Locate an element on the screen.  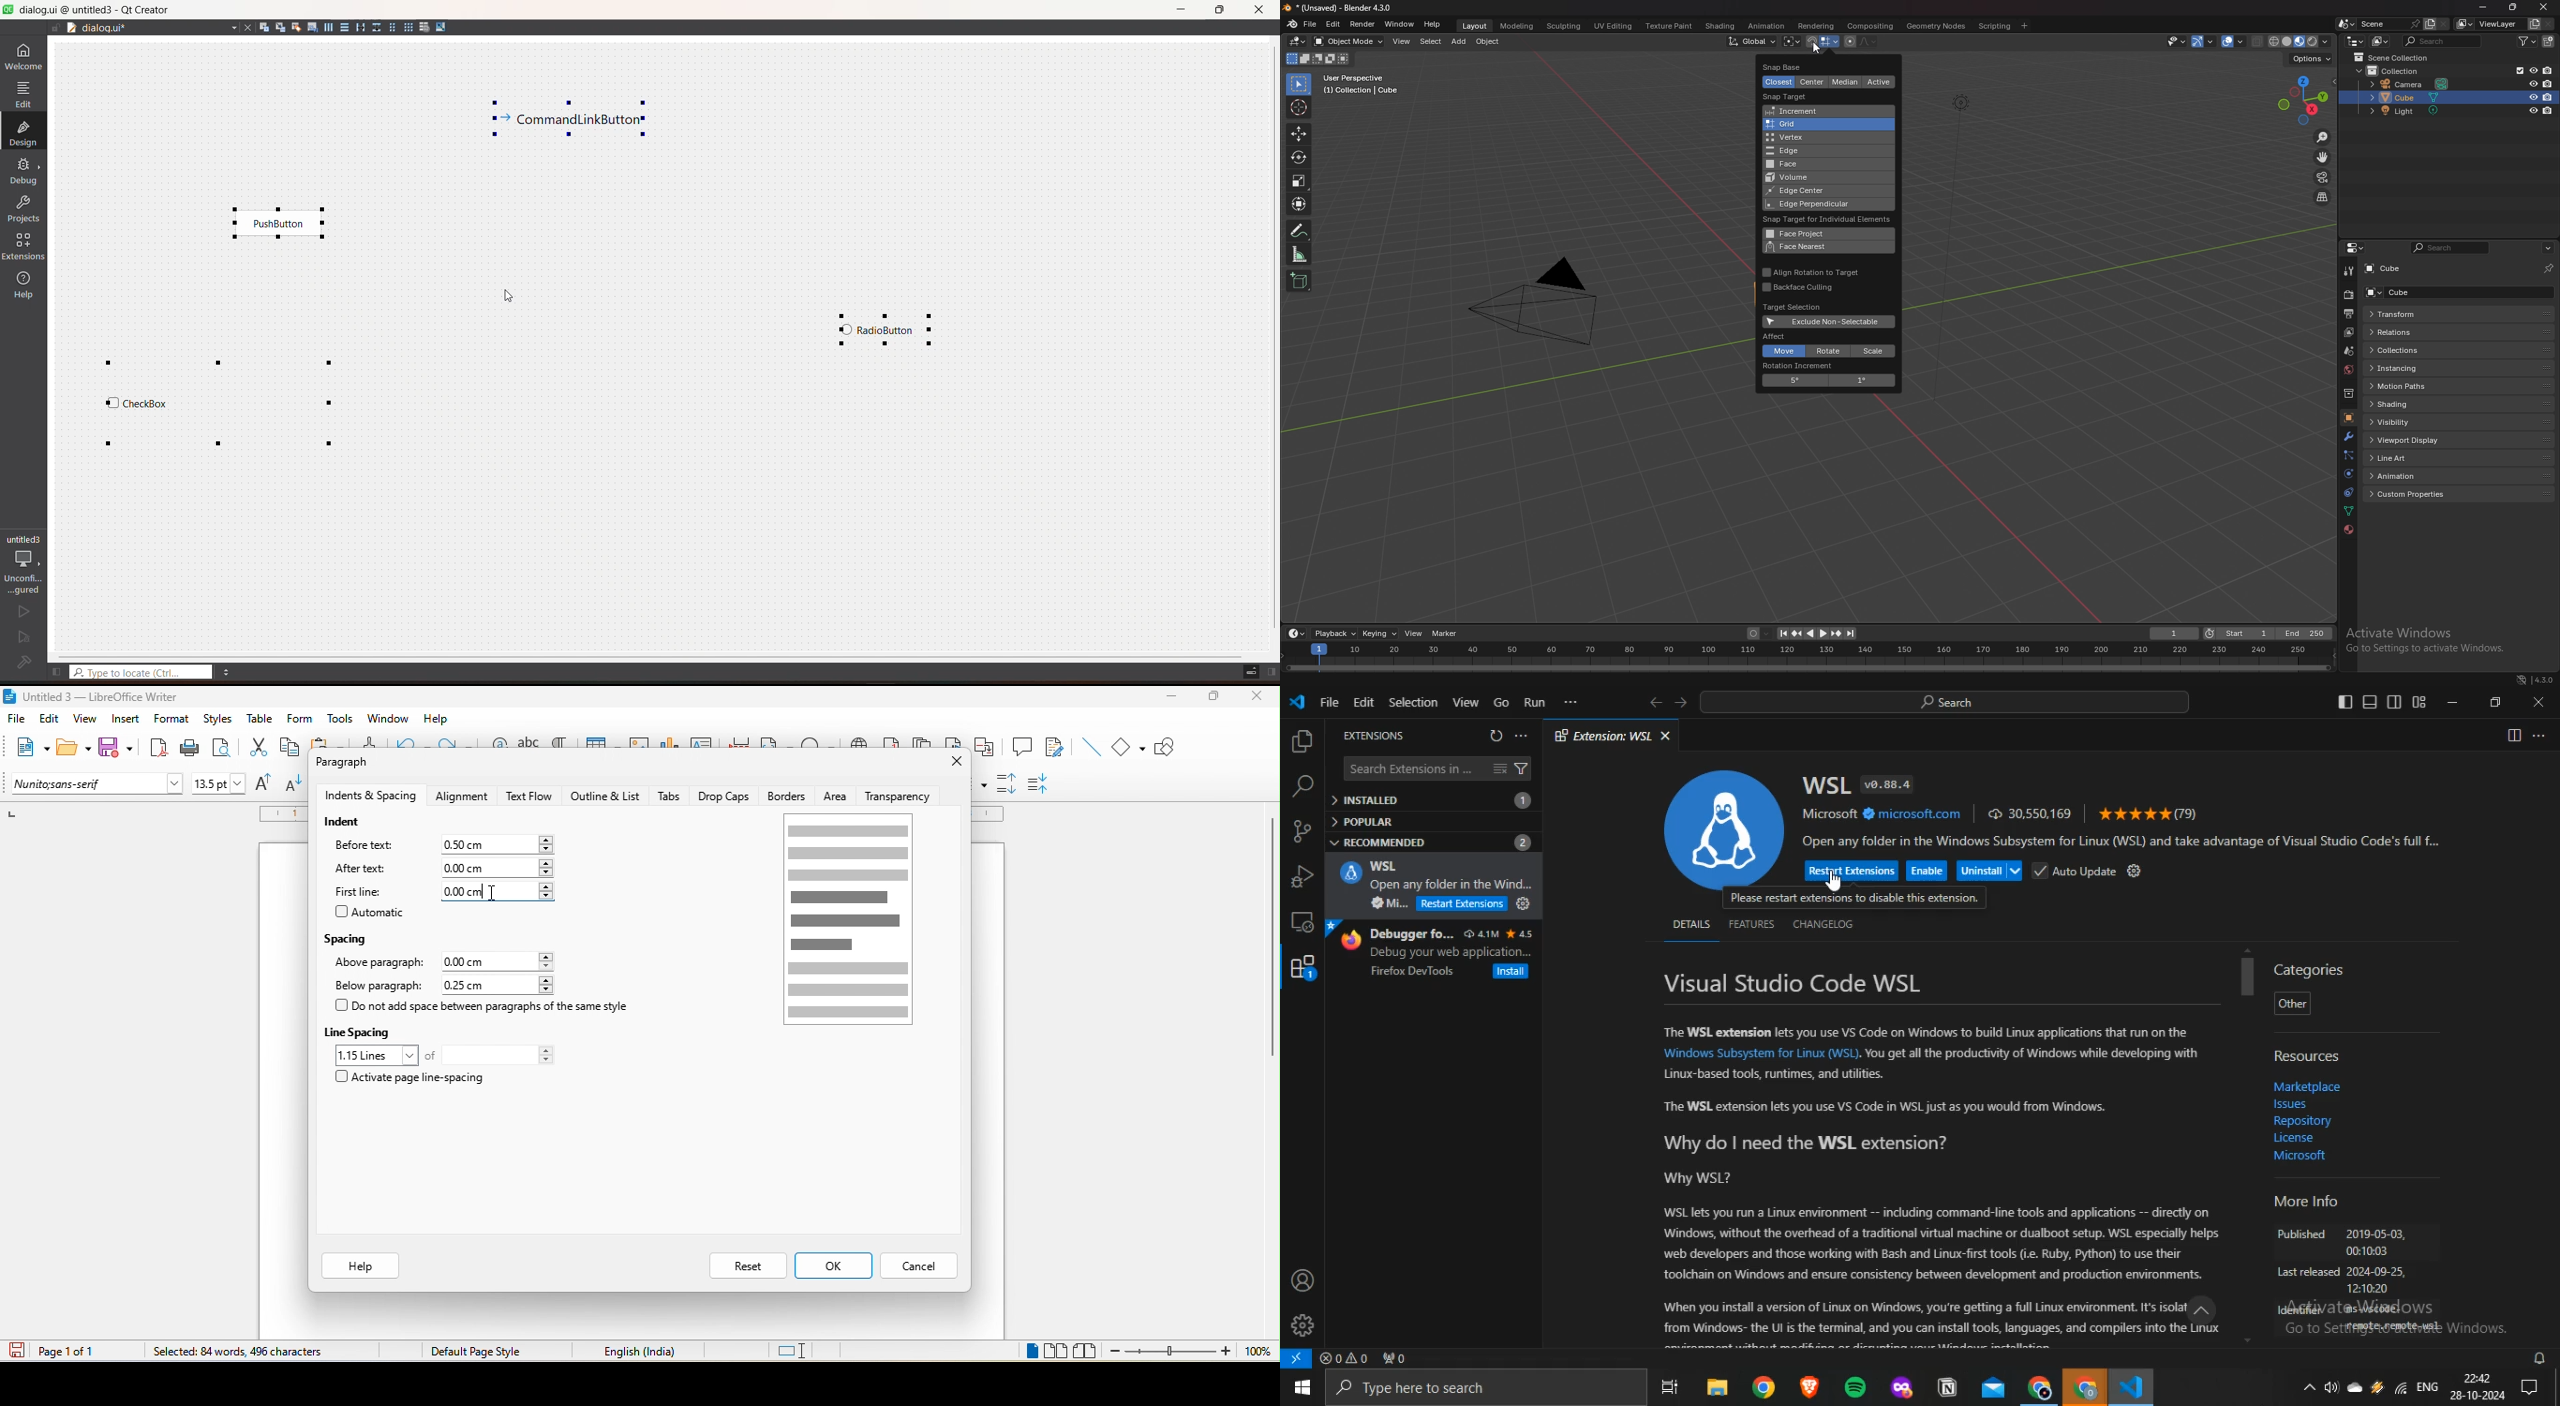
indents and spacing is located at coordinates (368, 797).